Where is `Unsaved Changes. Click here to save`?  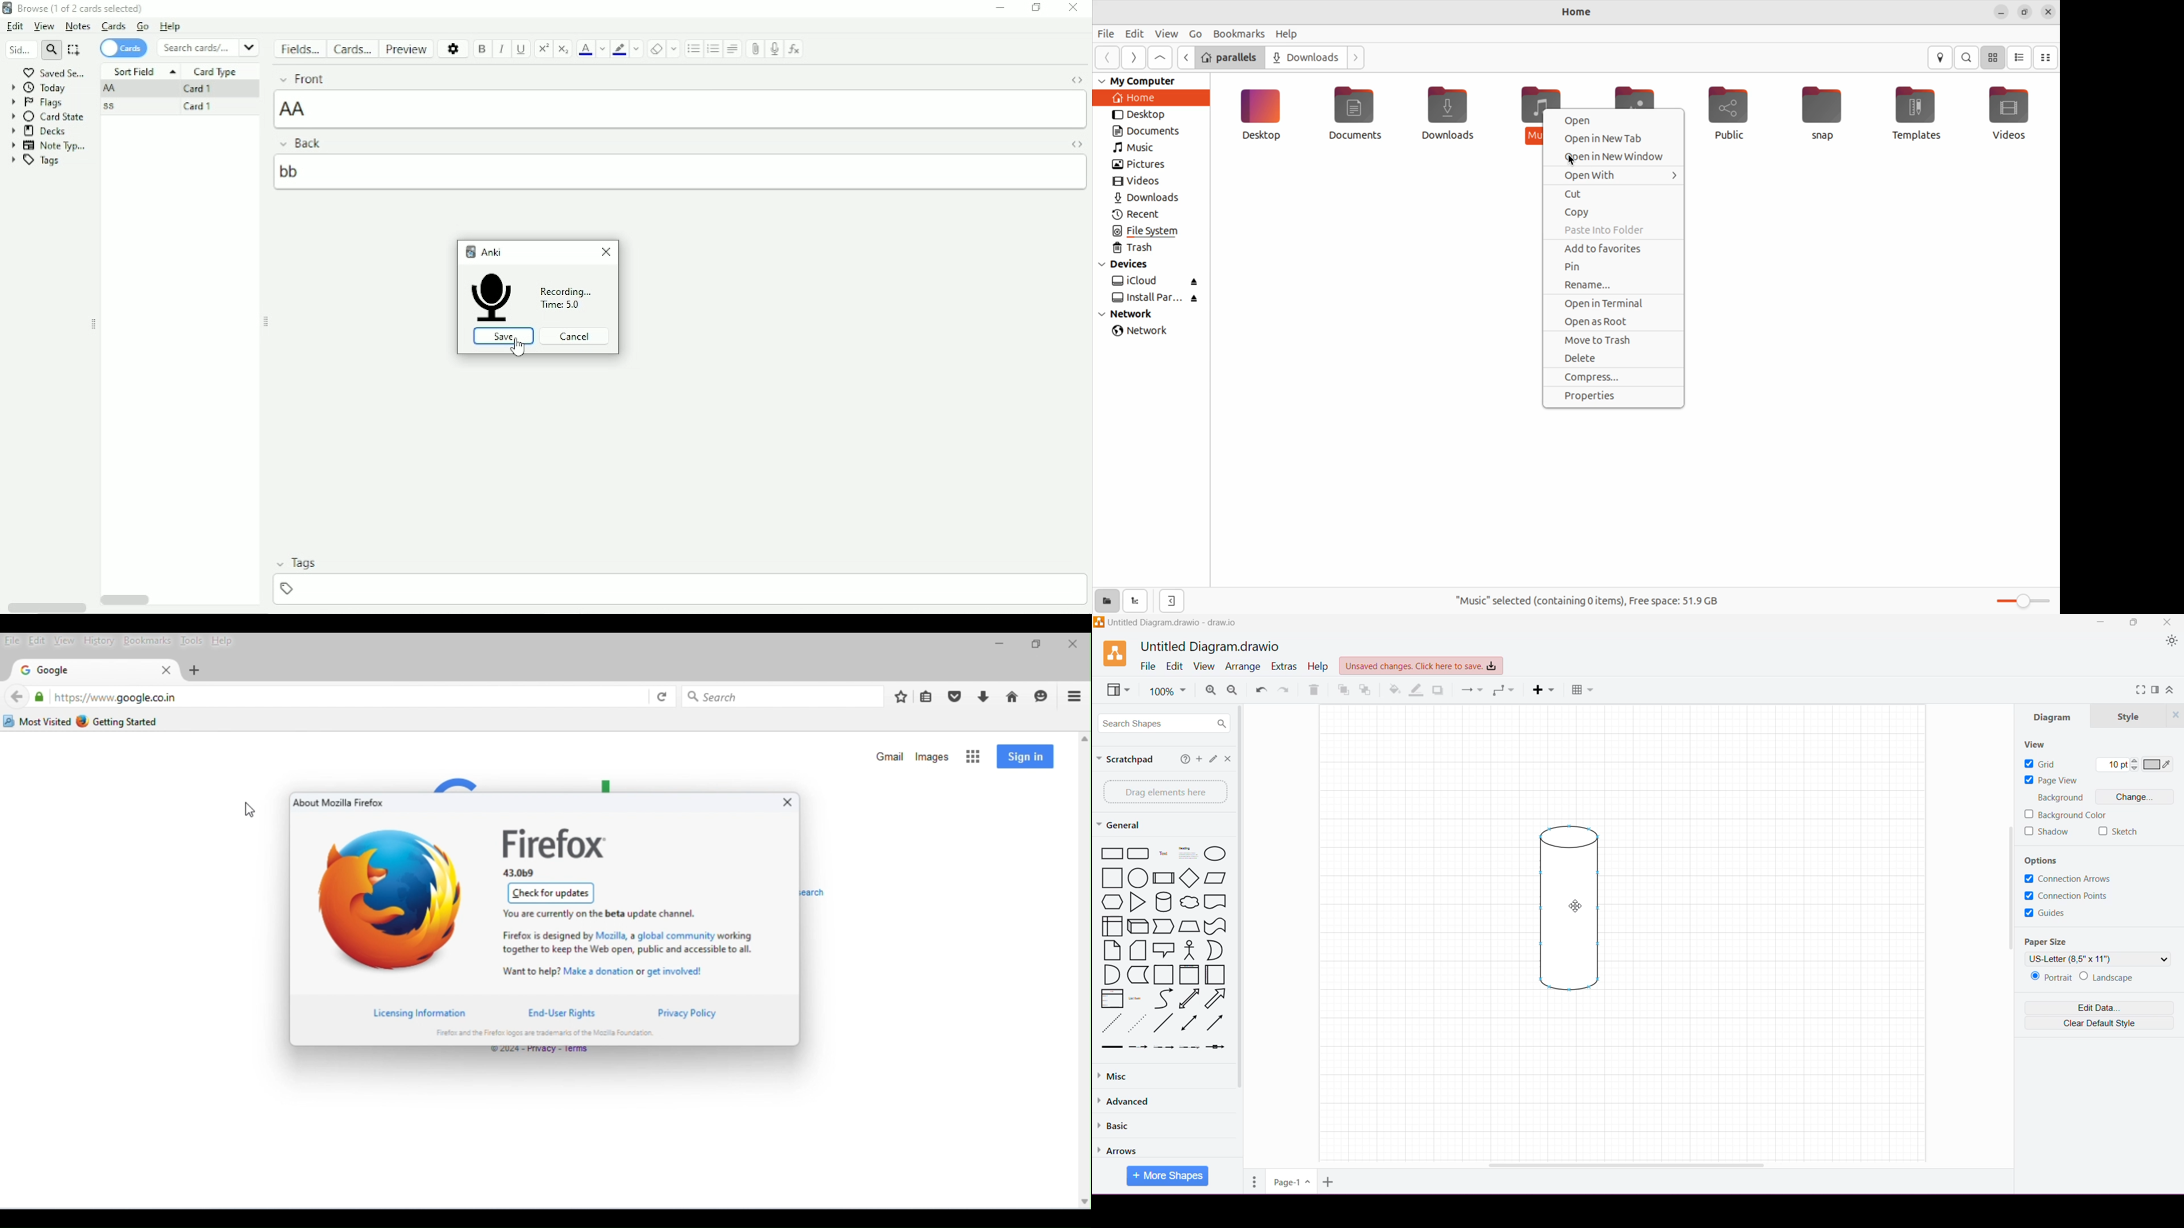
Unsaved Changes. Click here to save is located at coordinates (1419, 665).